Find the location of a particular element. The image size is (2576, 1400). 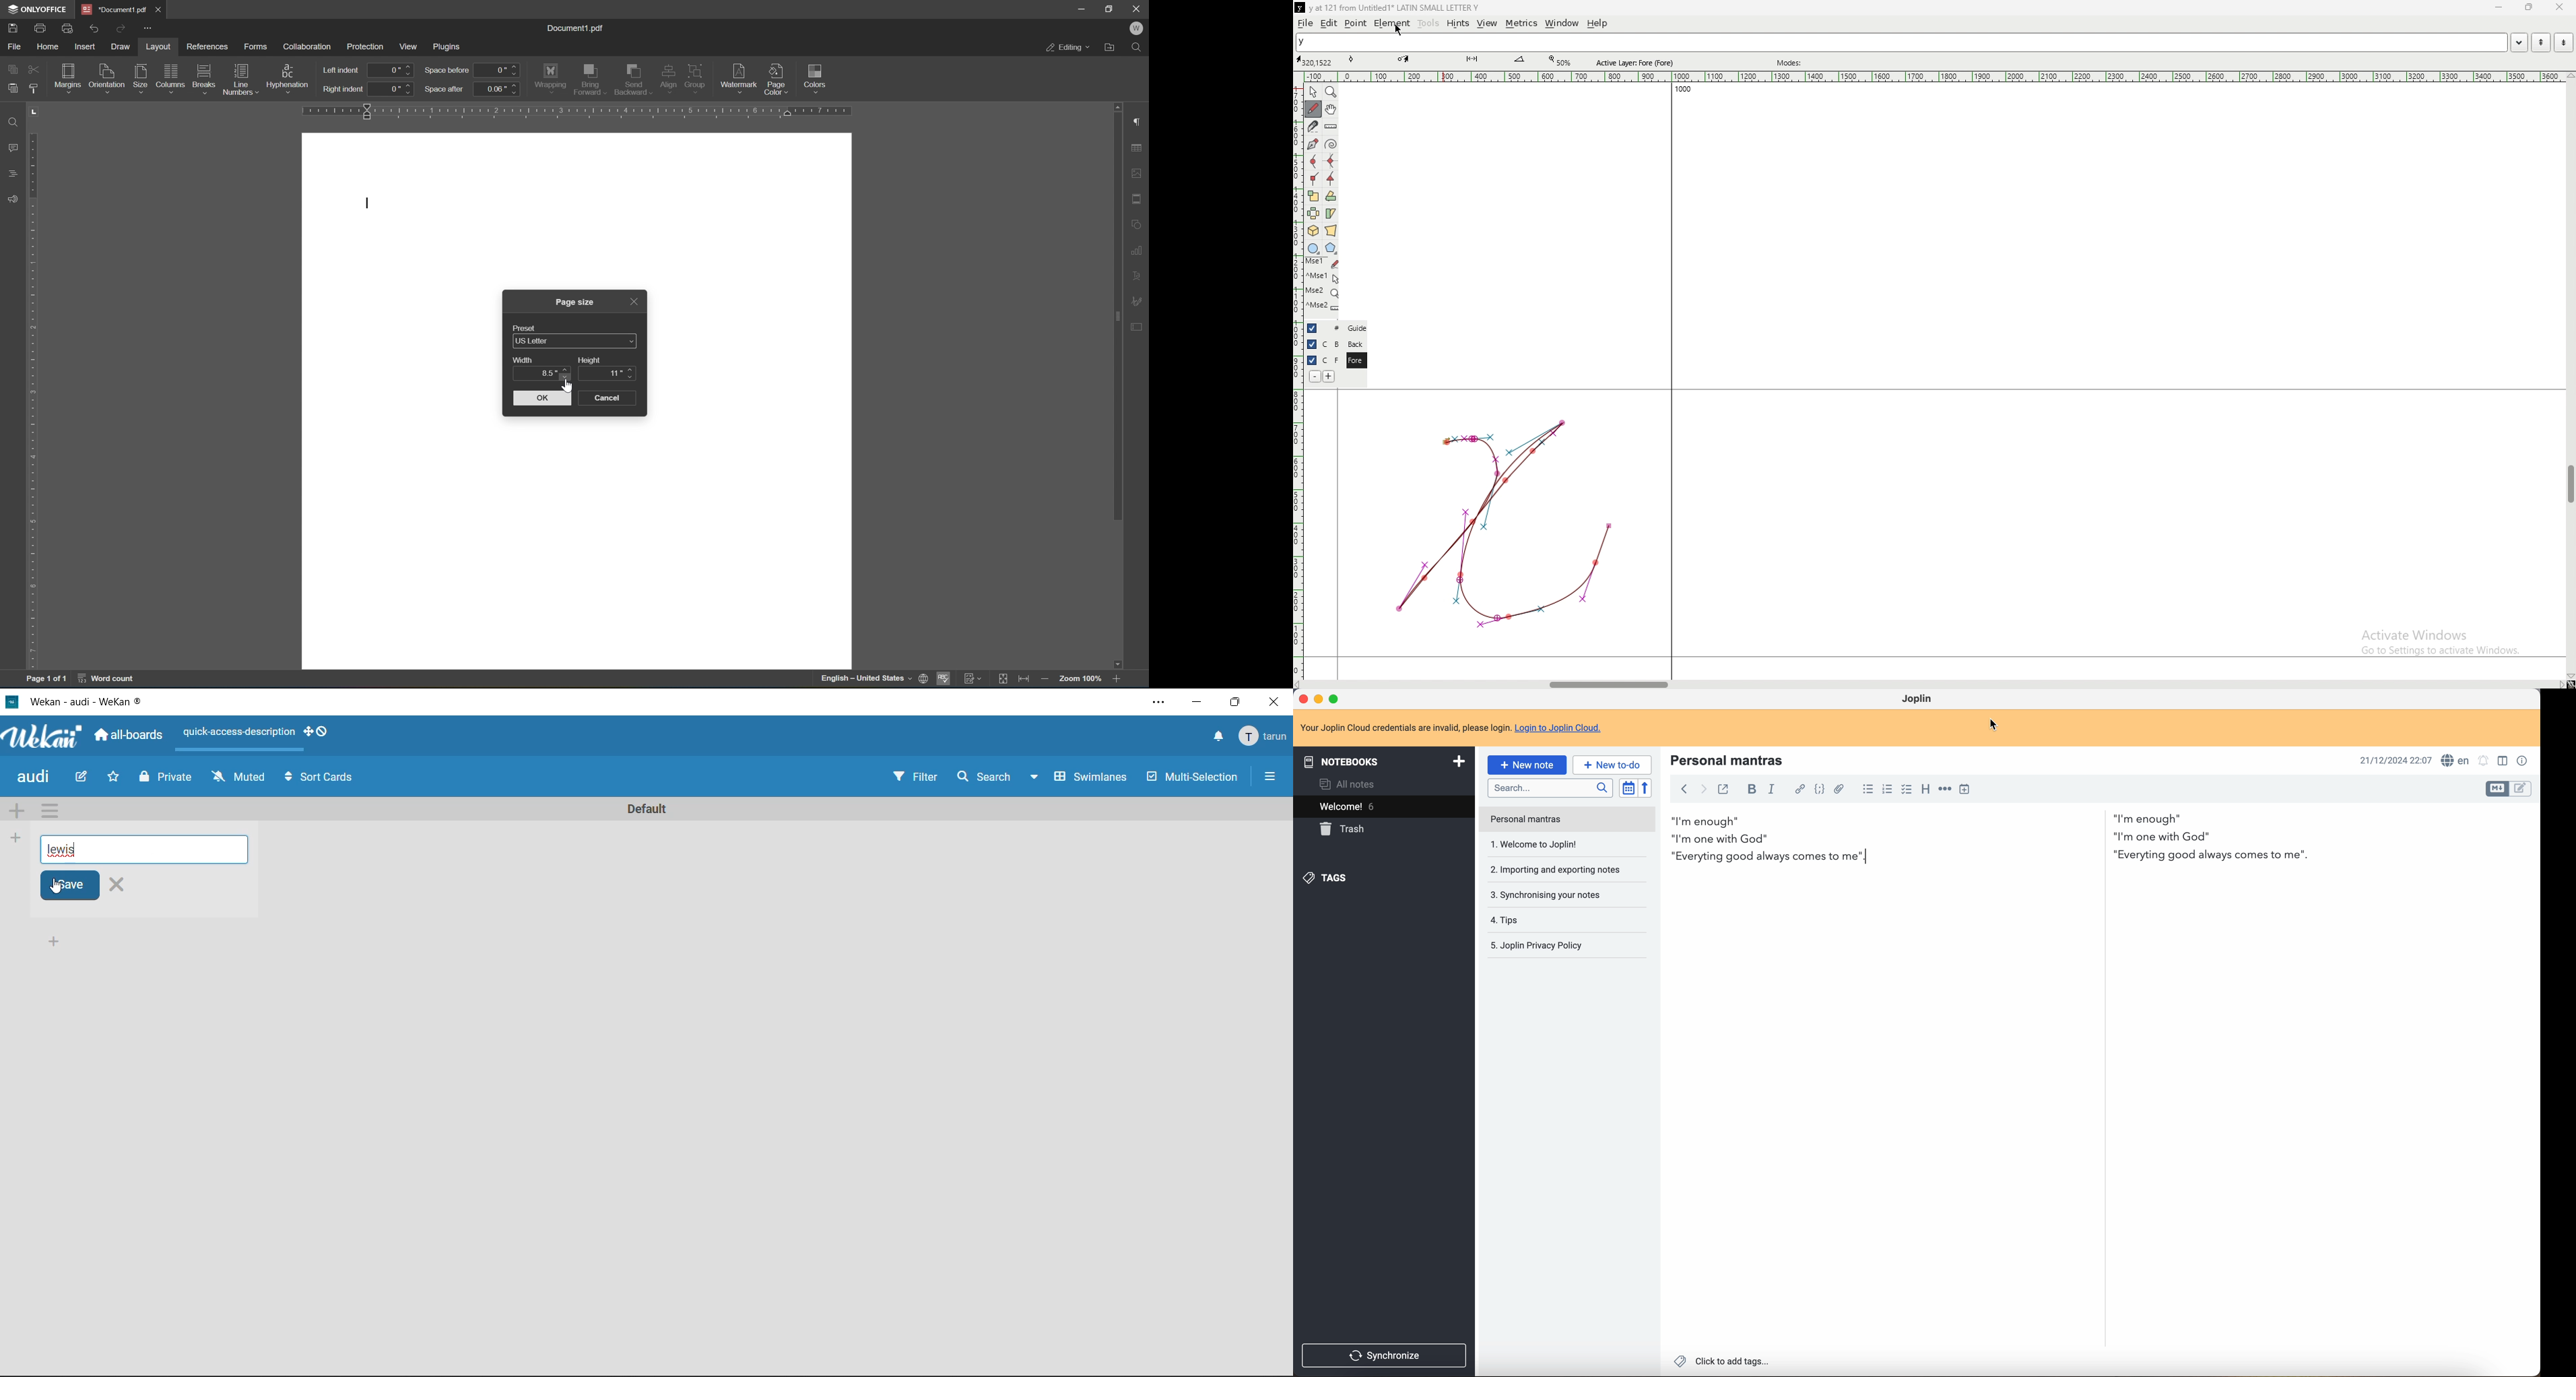

add layer is located at coordinates (1329, 376).